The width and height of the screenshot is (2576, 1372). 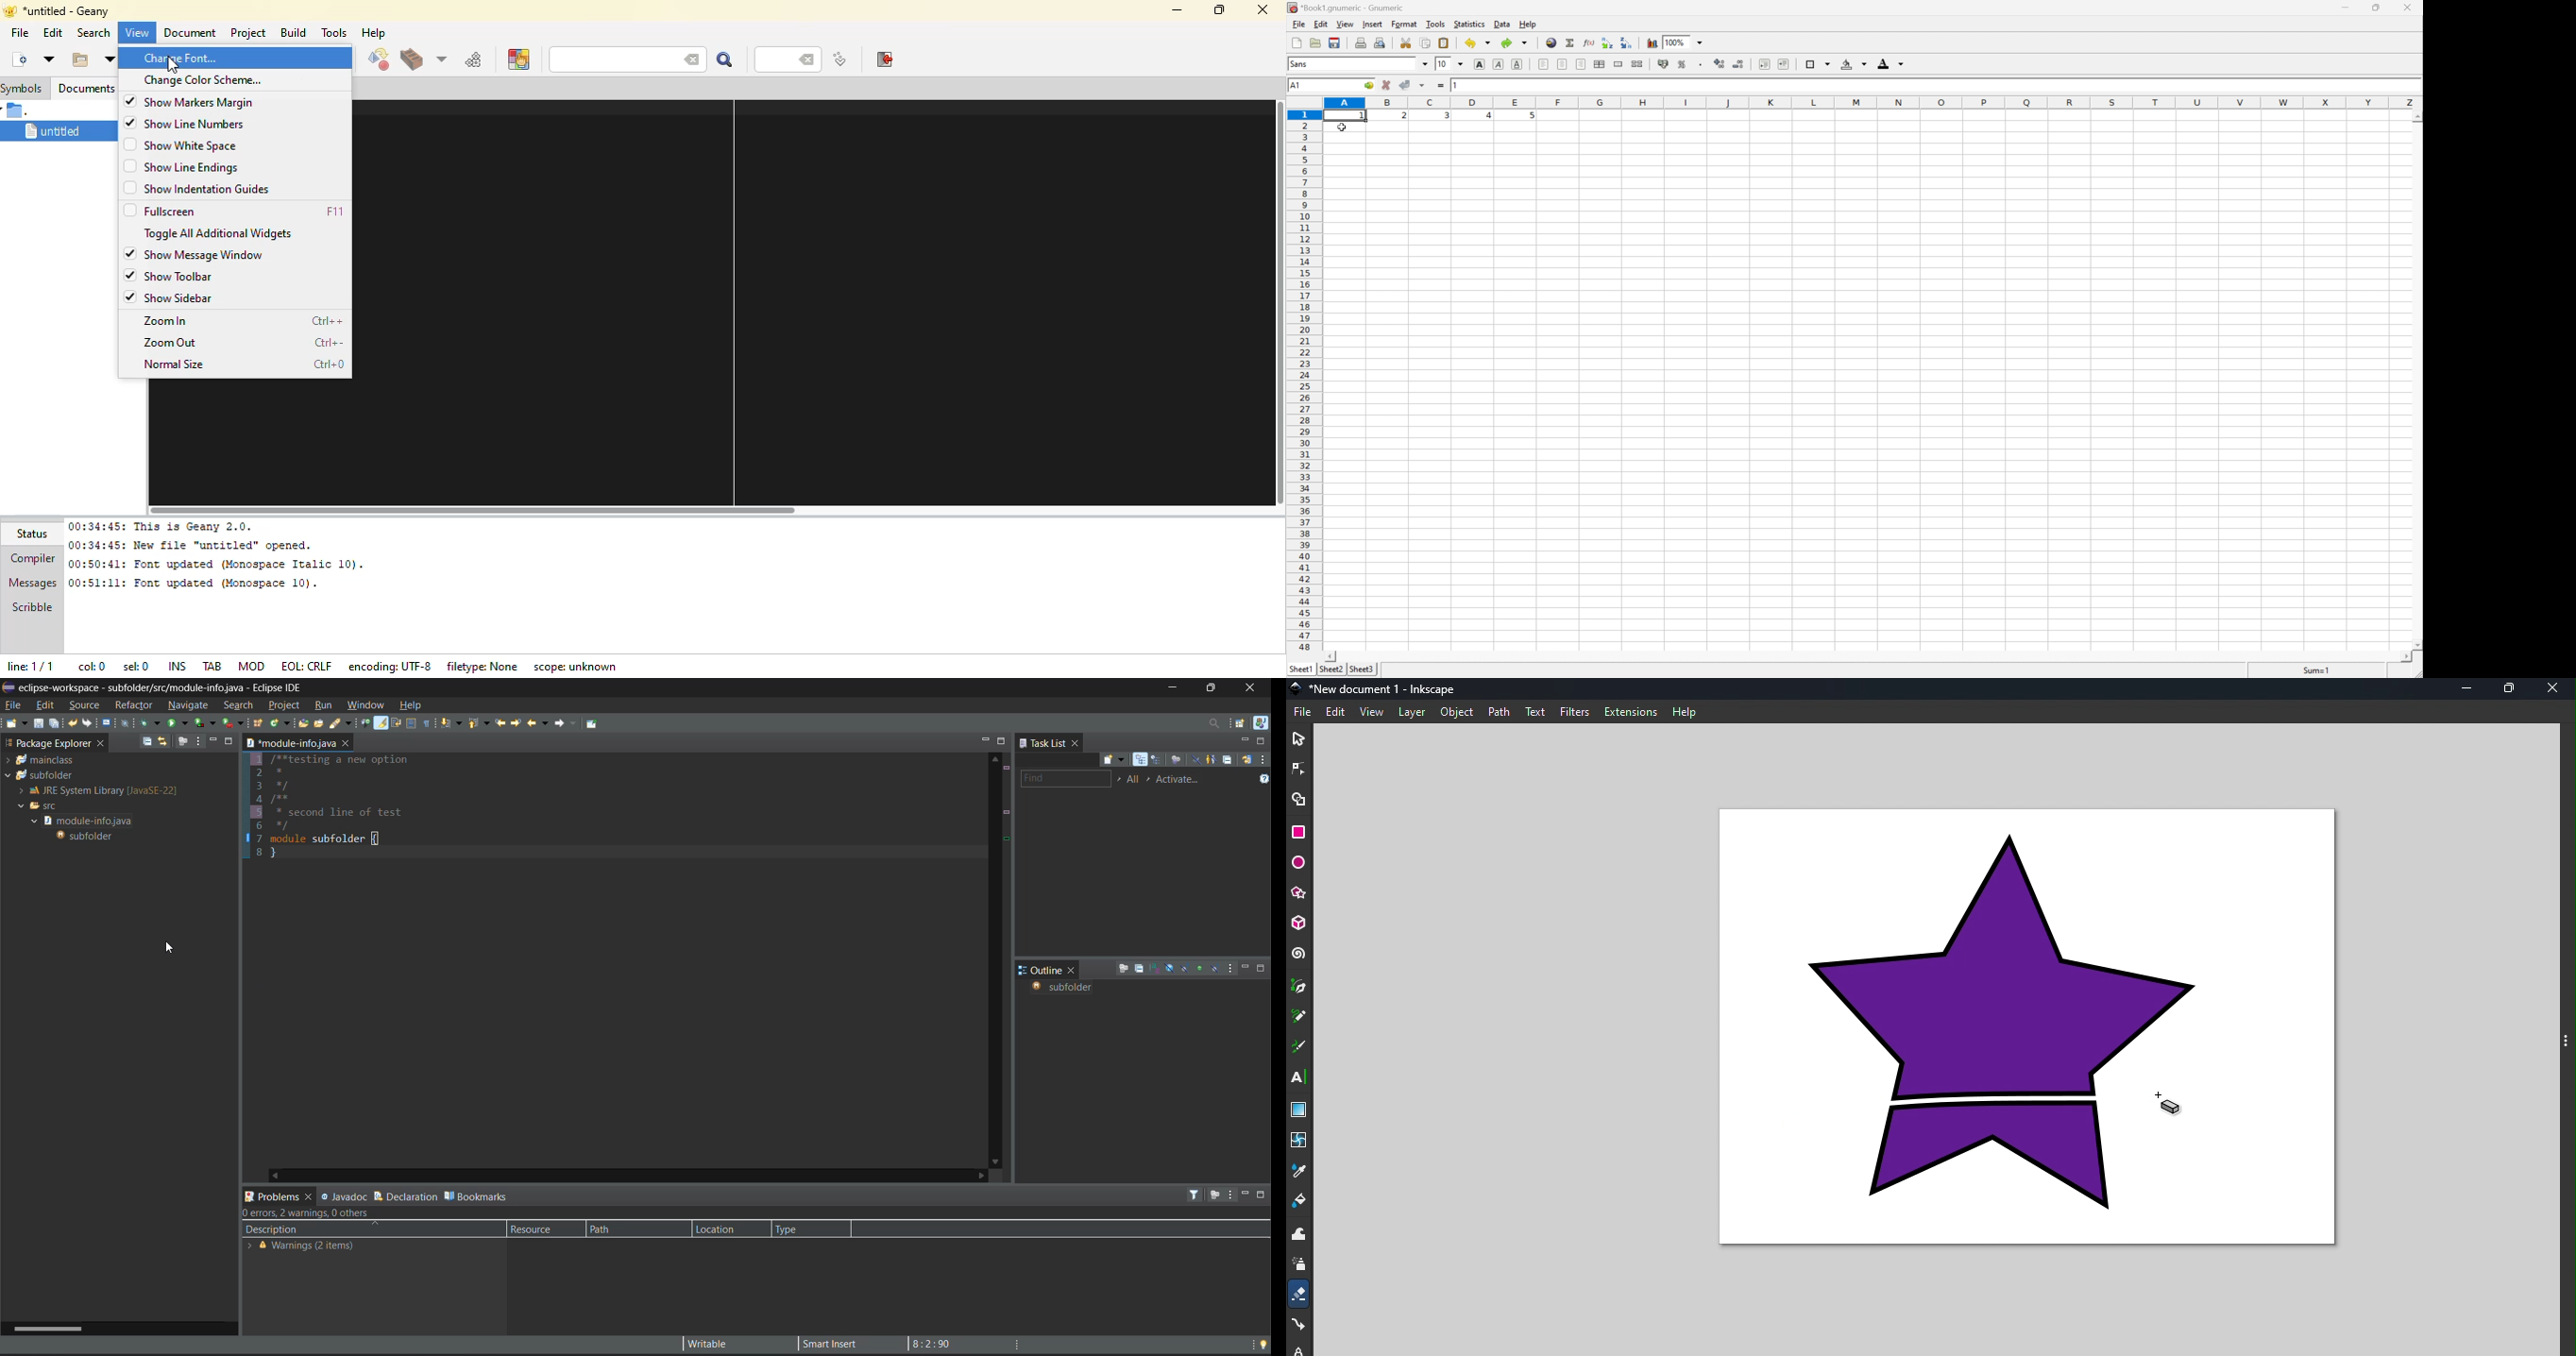 I want to click on toggle mark occurences, so click(x=383, y=724).